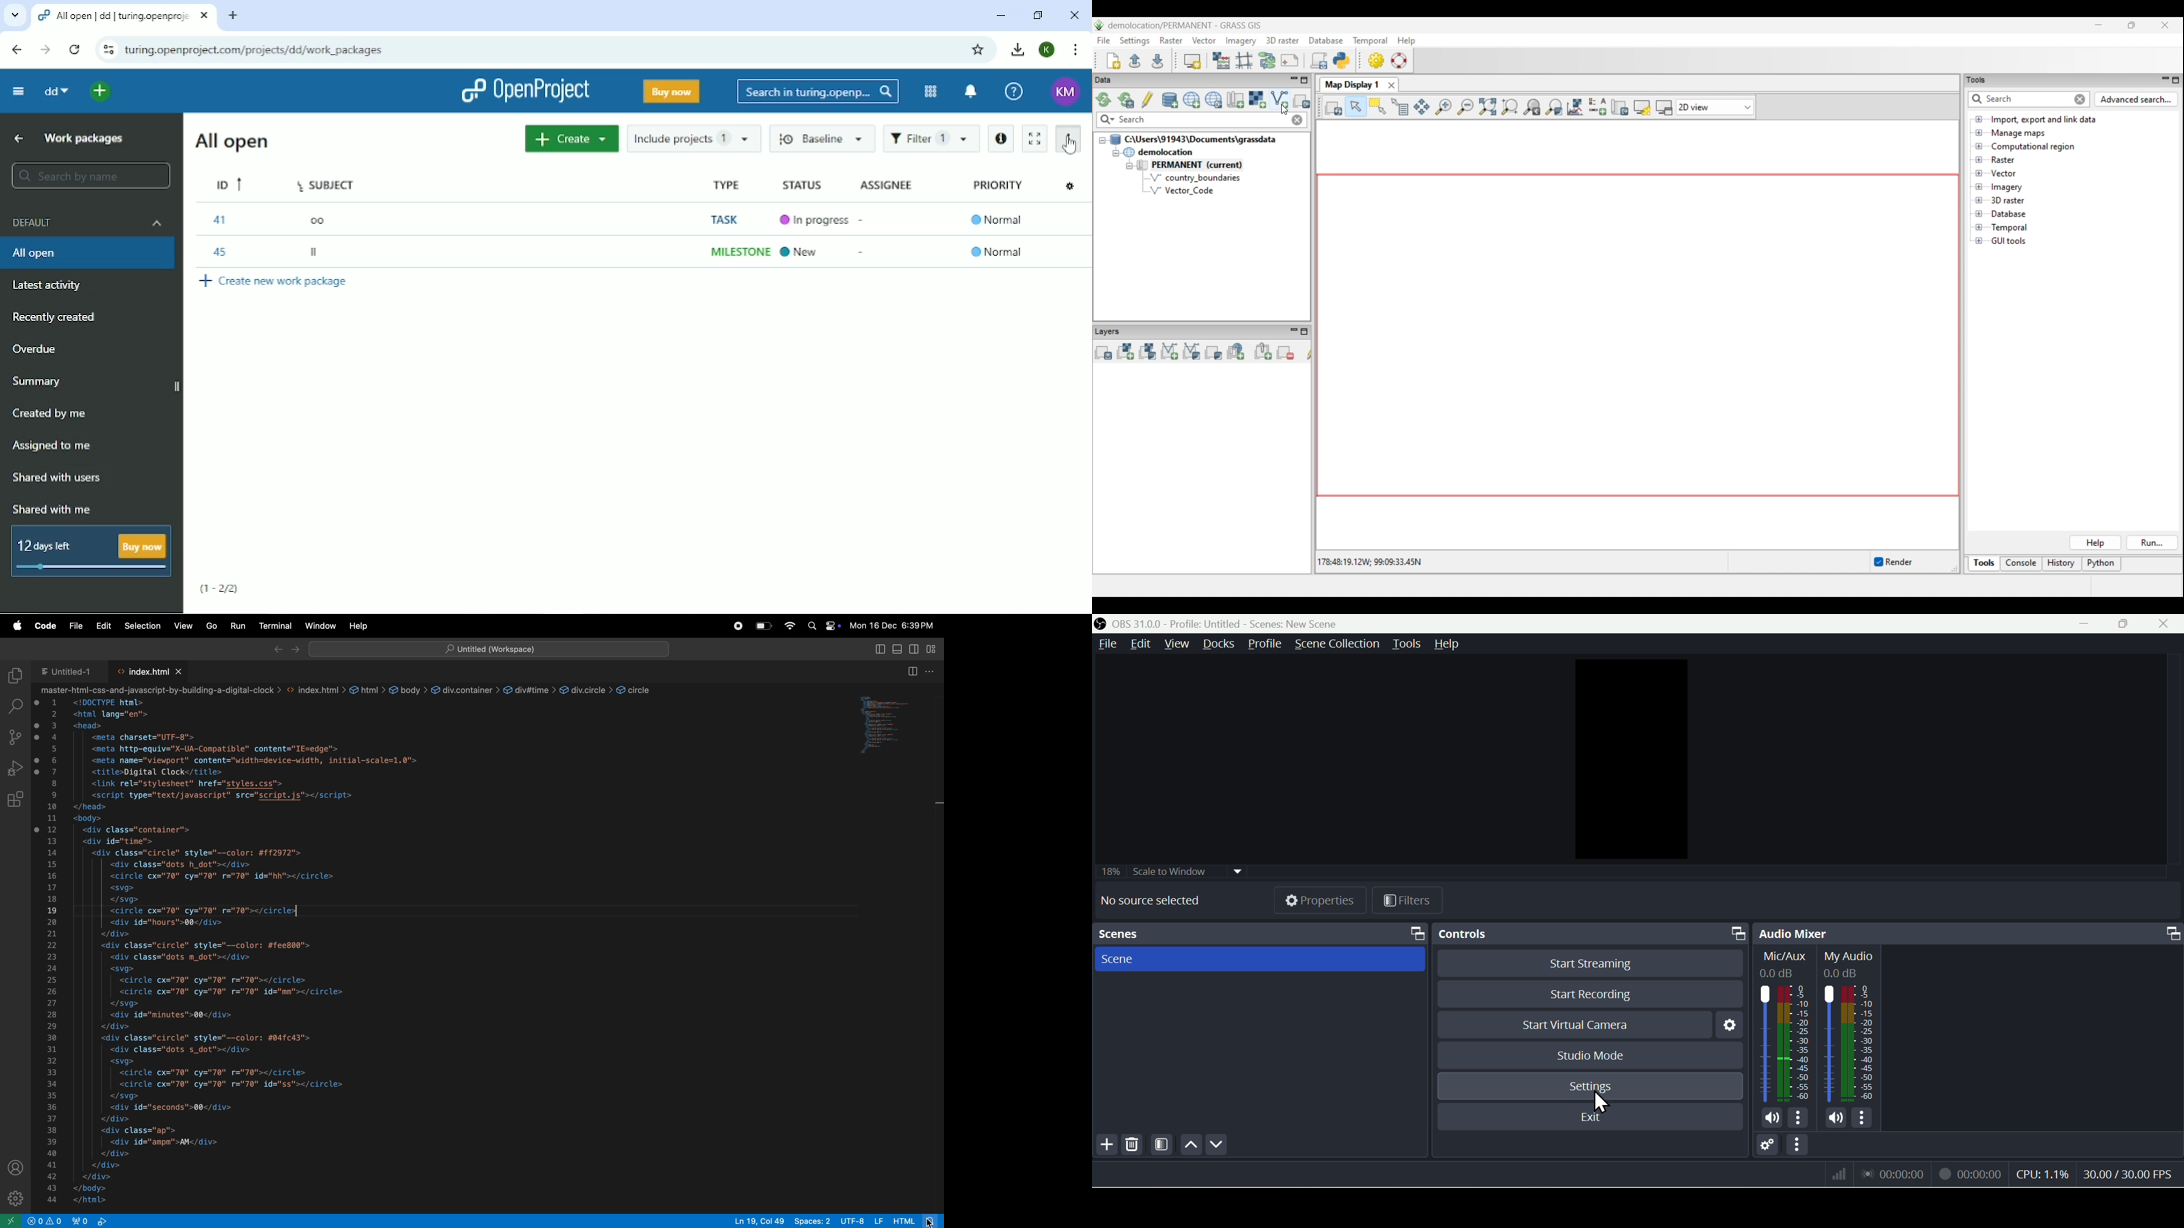  What do you see at coordinates (1140, 648) in the screenshot?
I see `Edit` at bounding box center [1140, 648].